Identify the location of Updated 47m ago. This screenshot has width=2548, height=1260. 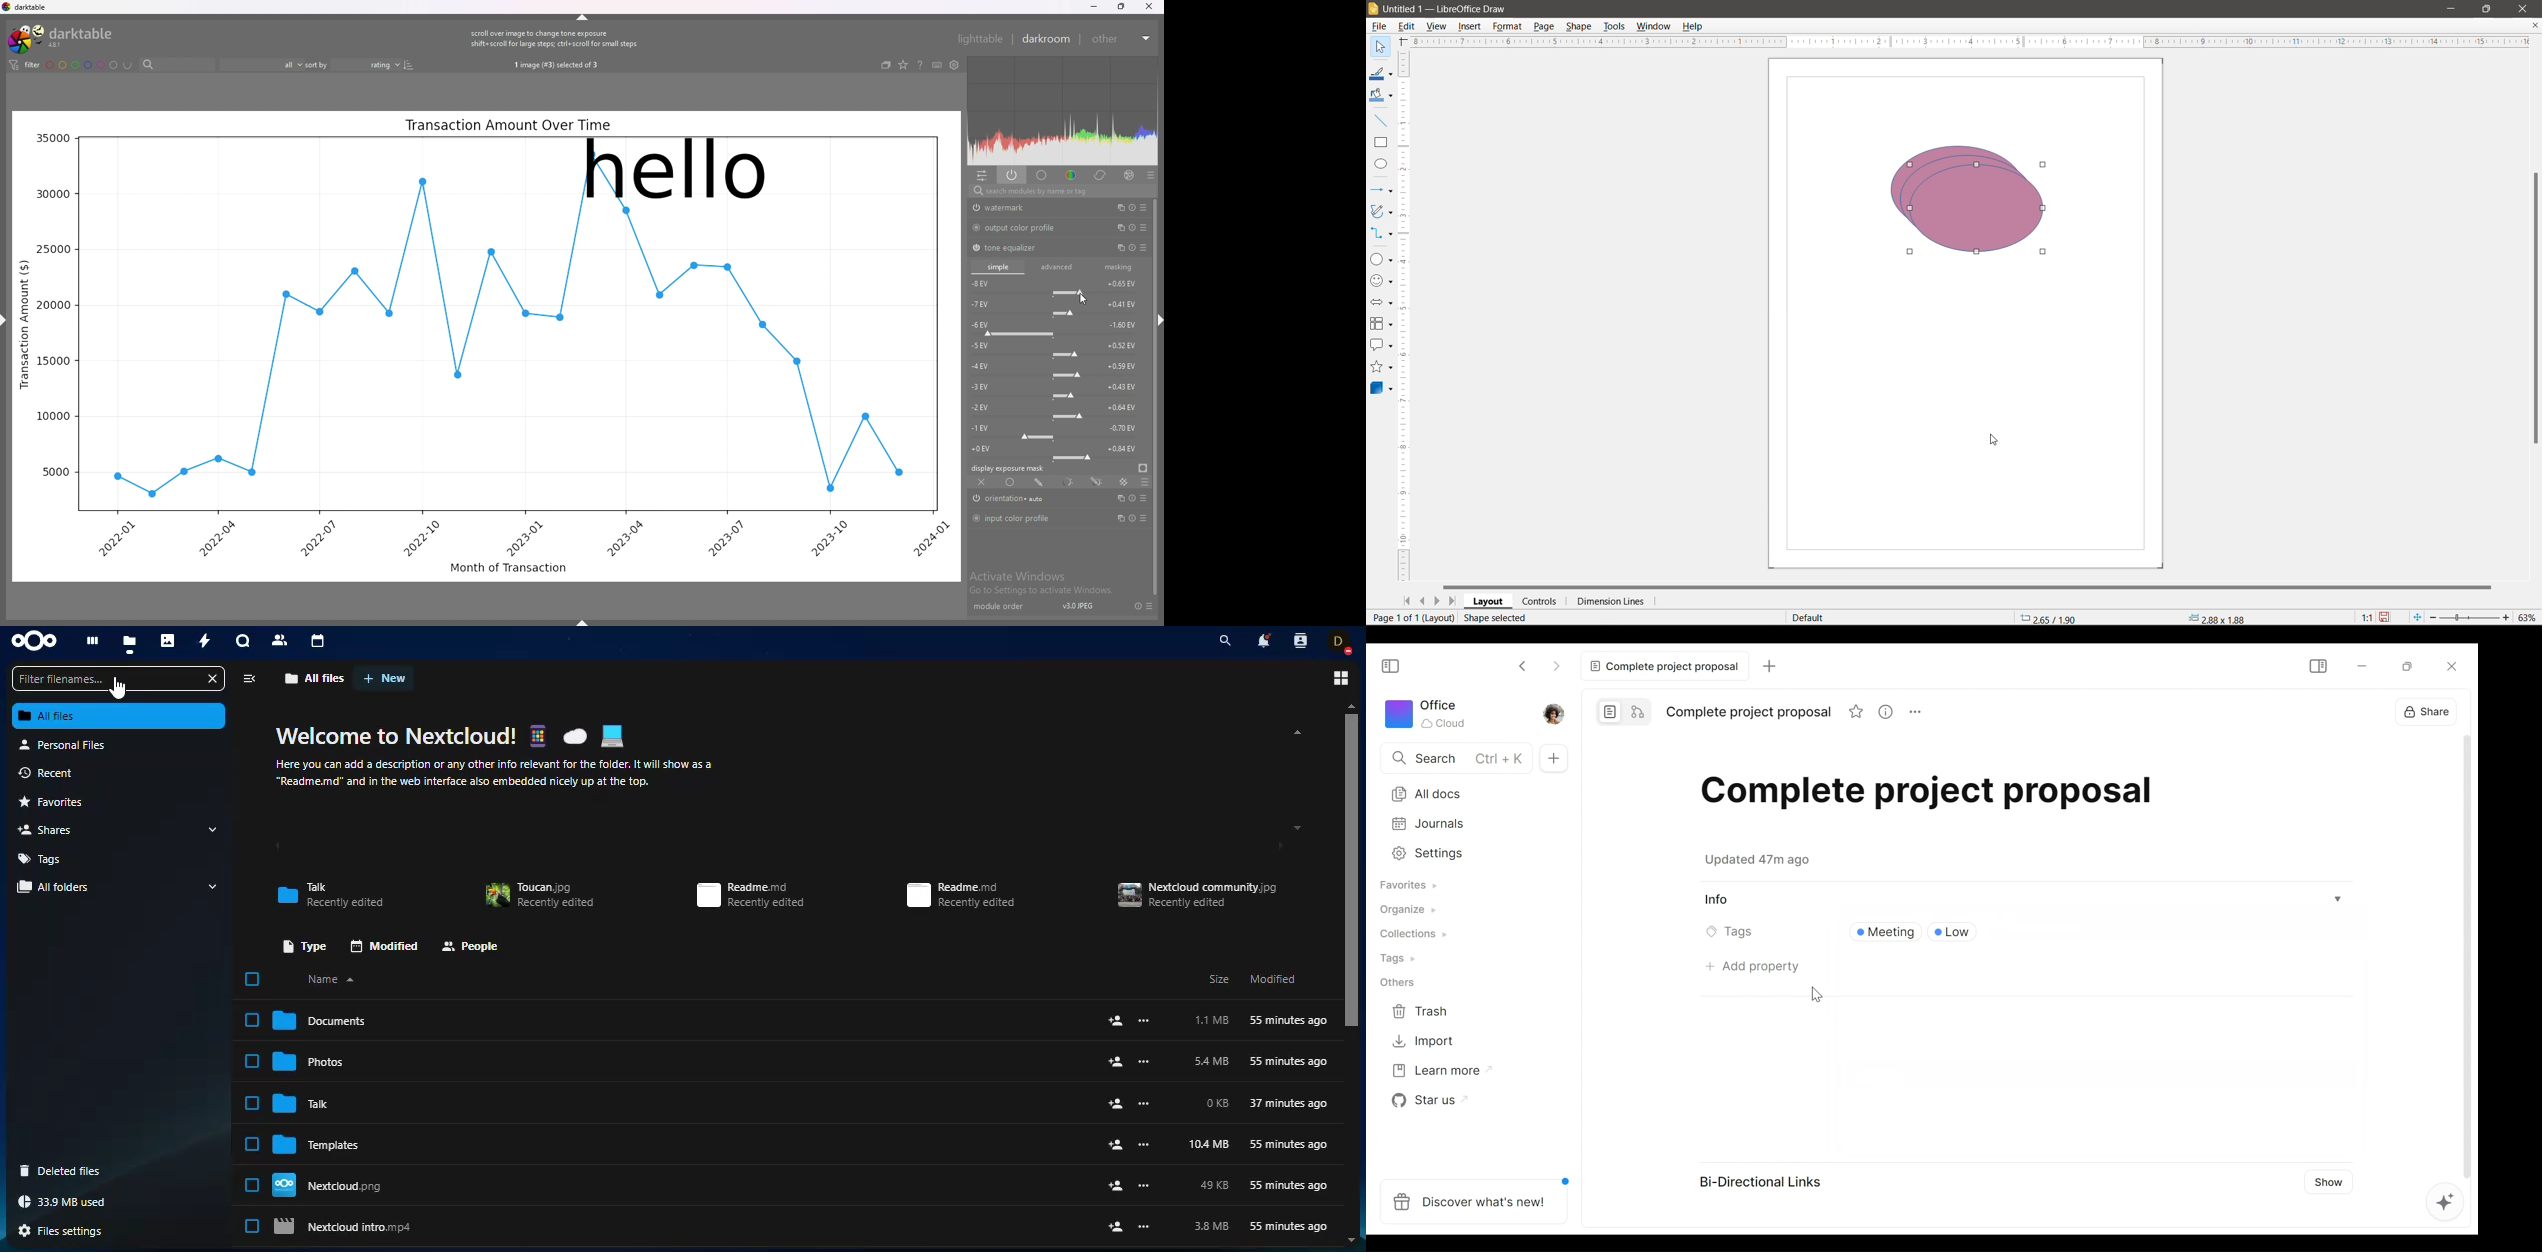
(1764, 862).